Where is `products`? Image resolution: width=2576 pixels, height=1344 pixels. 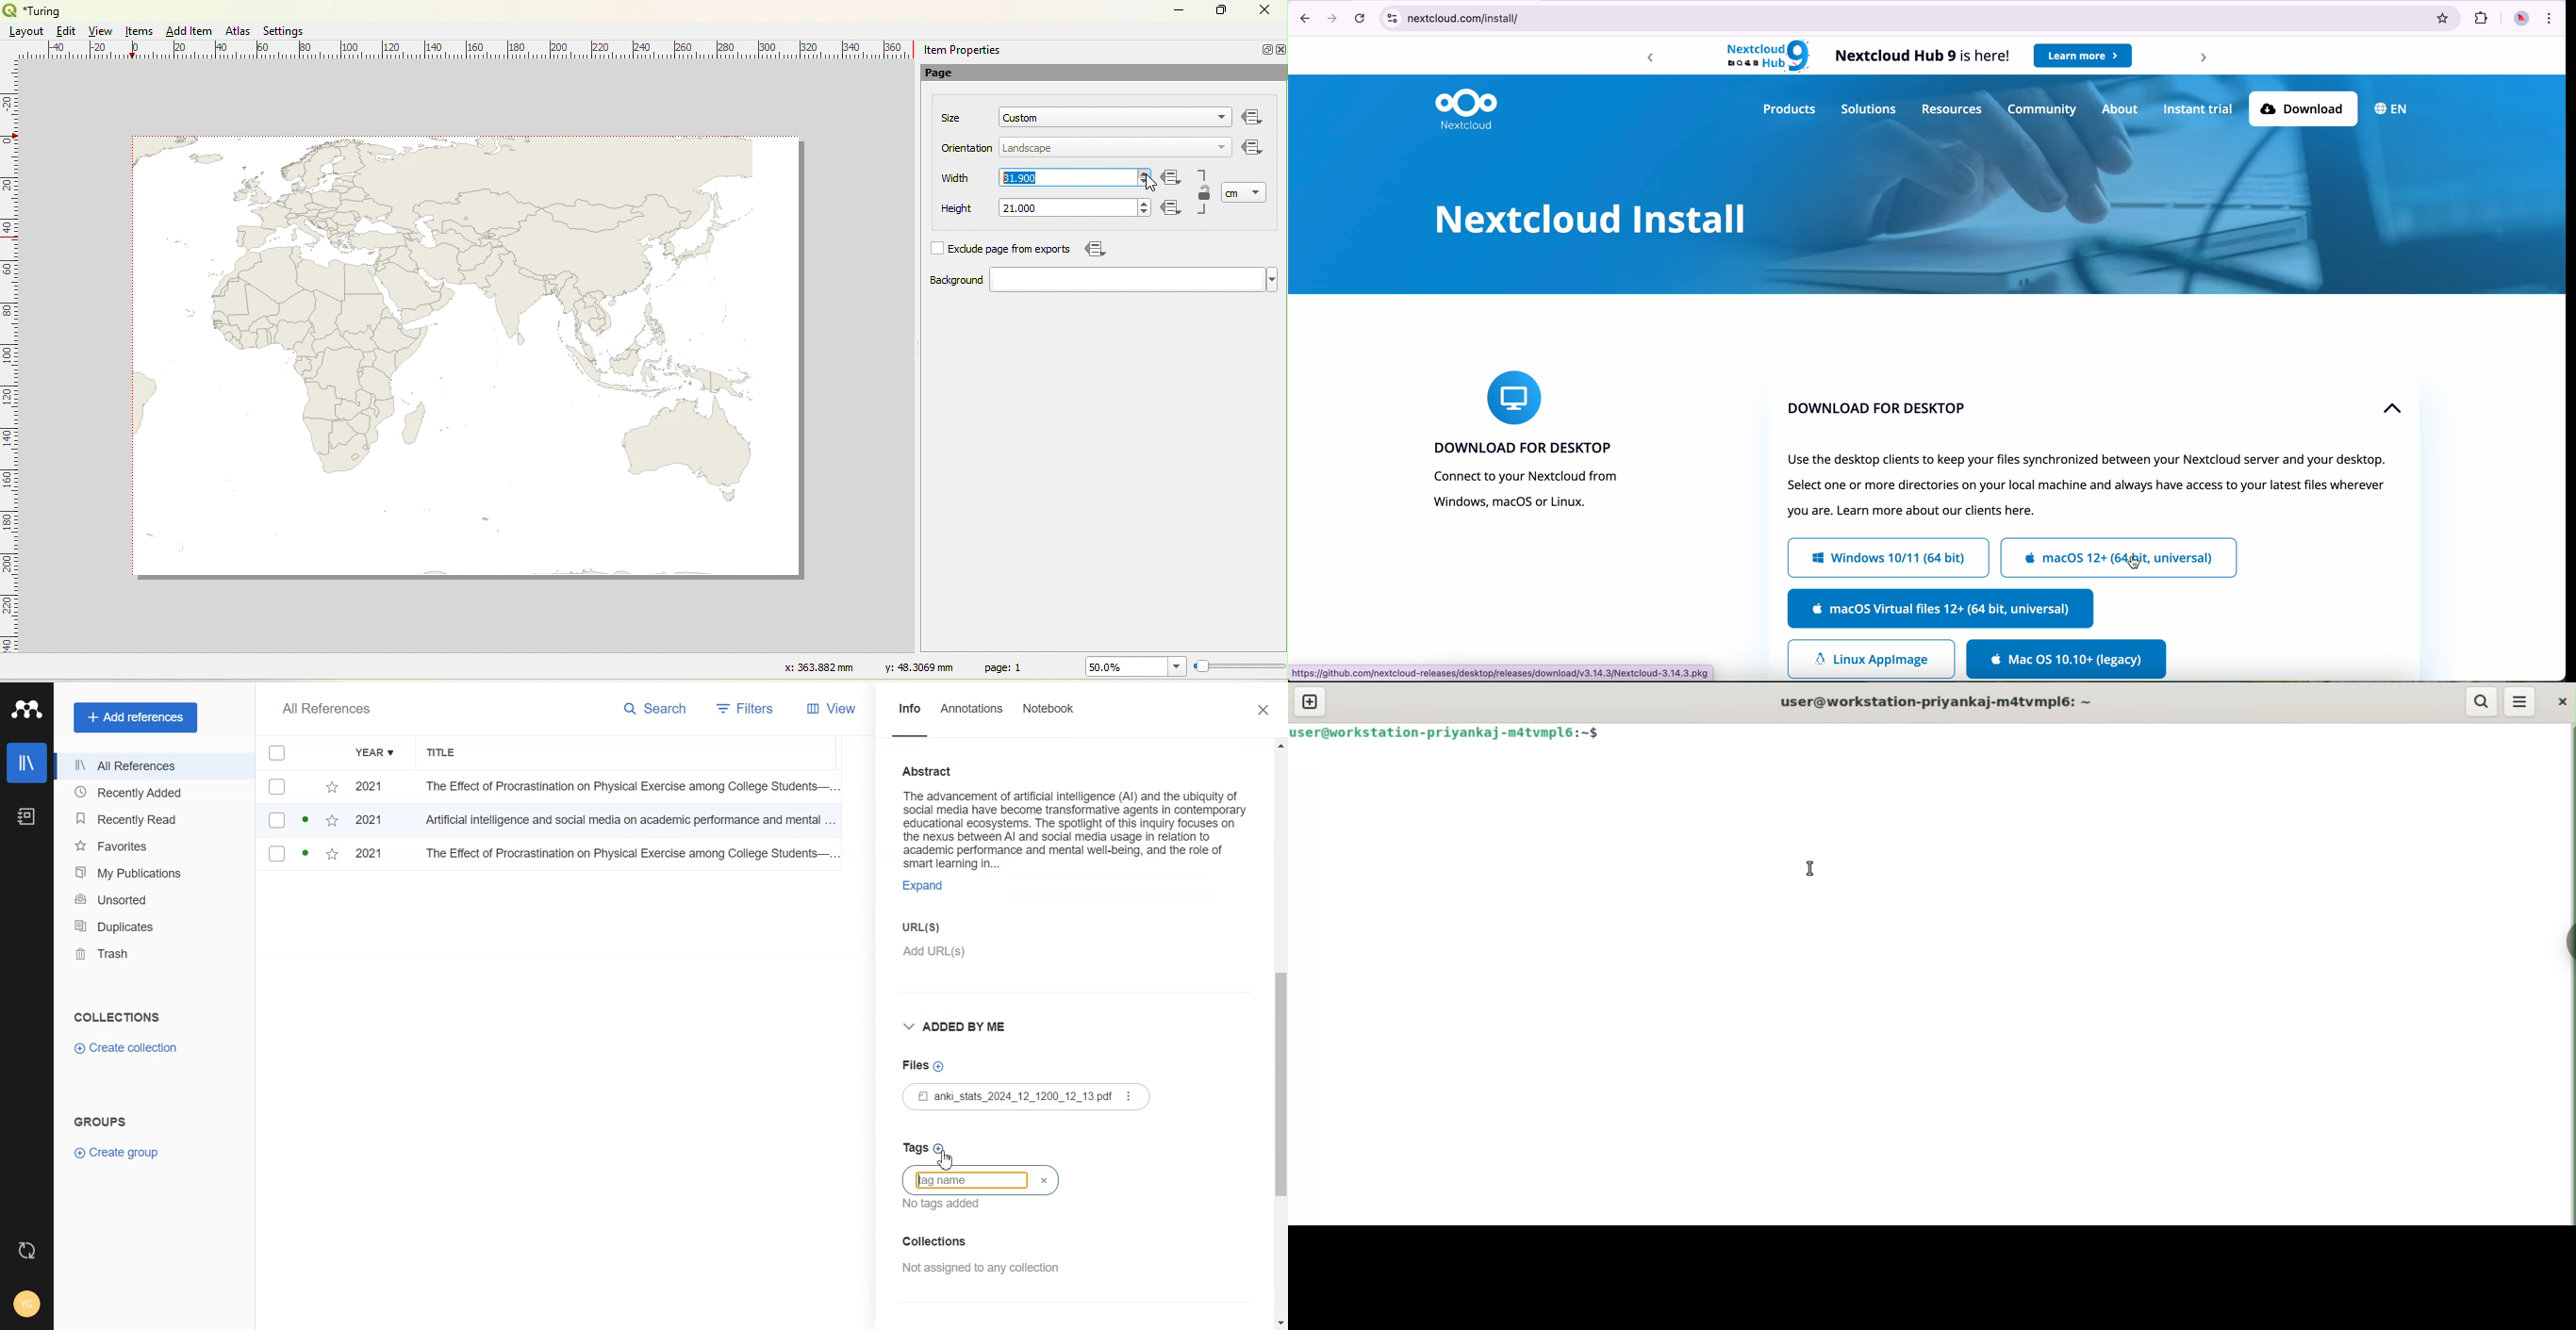 products is located at coordinates (1788, 110).